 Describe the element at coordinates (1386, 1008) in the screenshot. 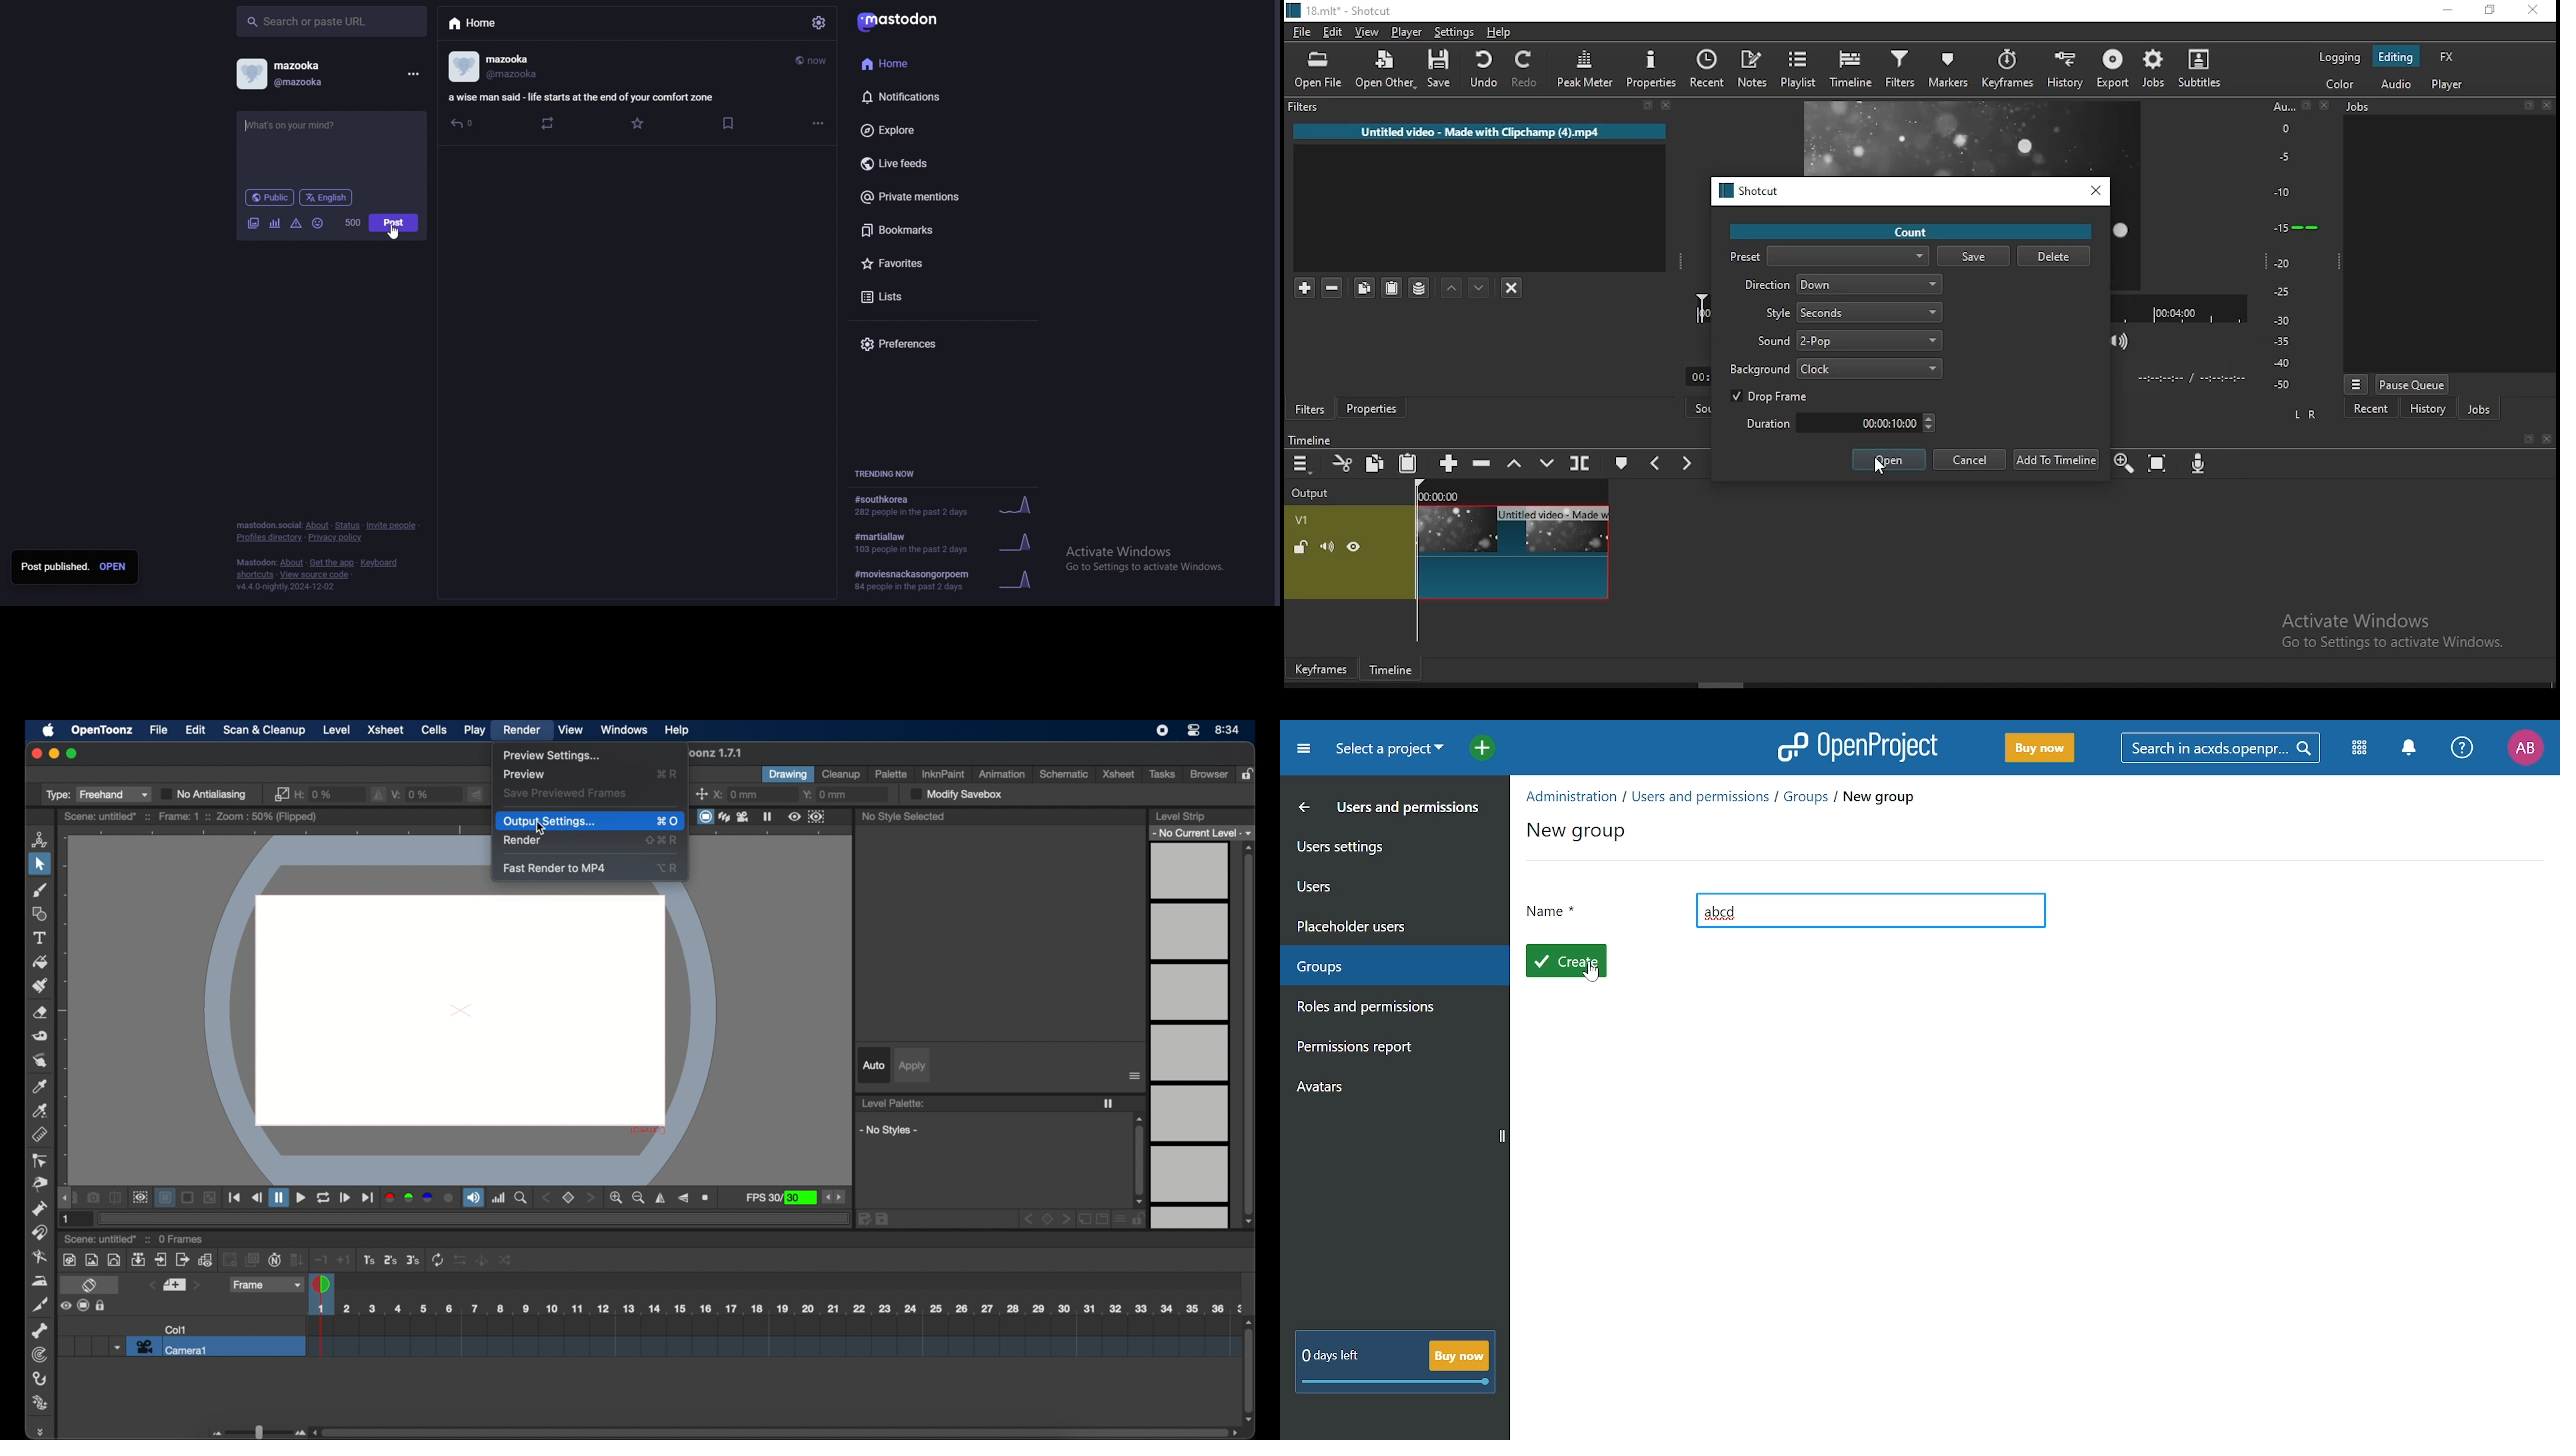

I see `roles and permissions` at that location.